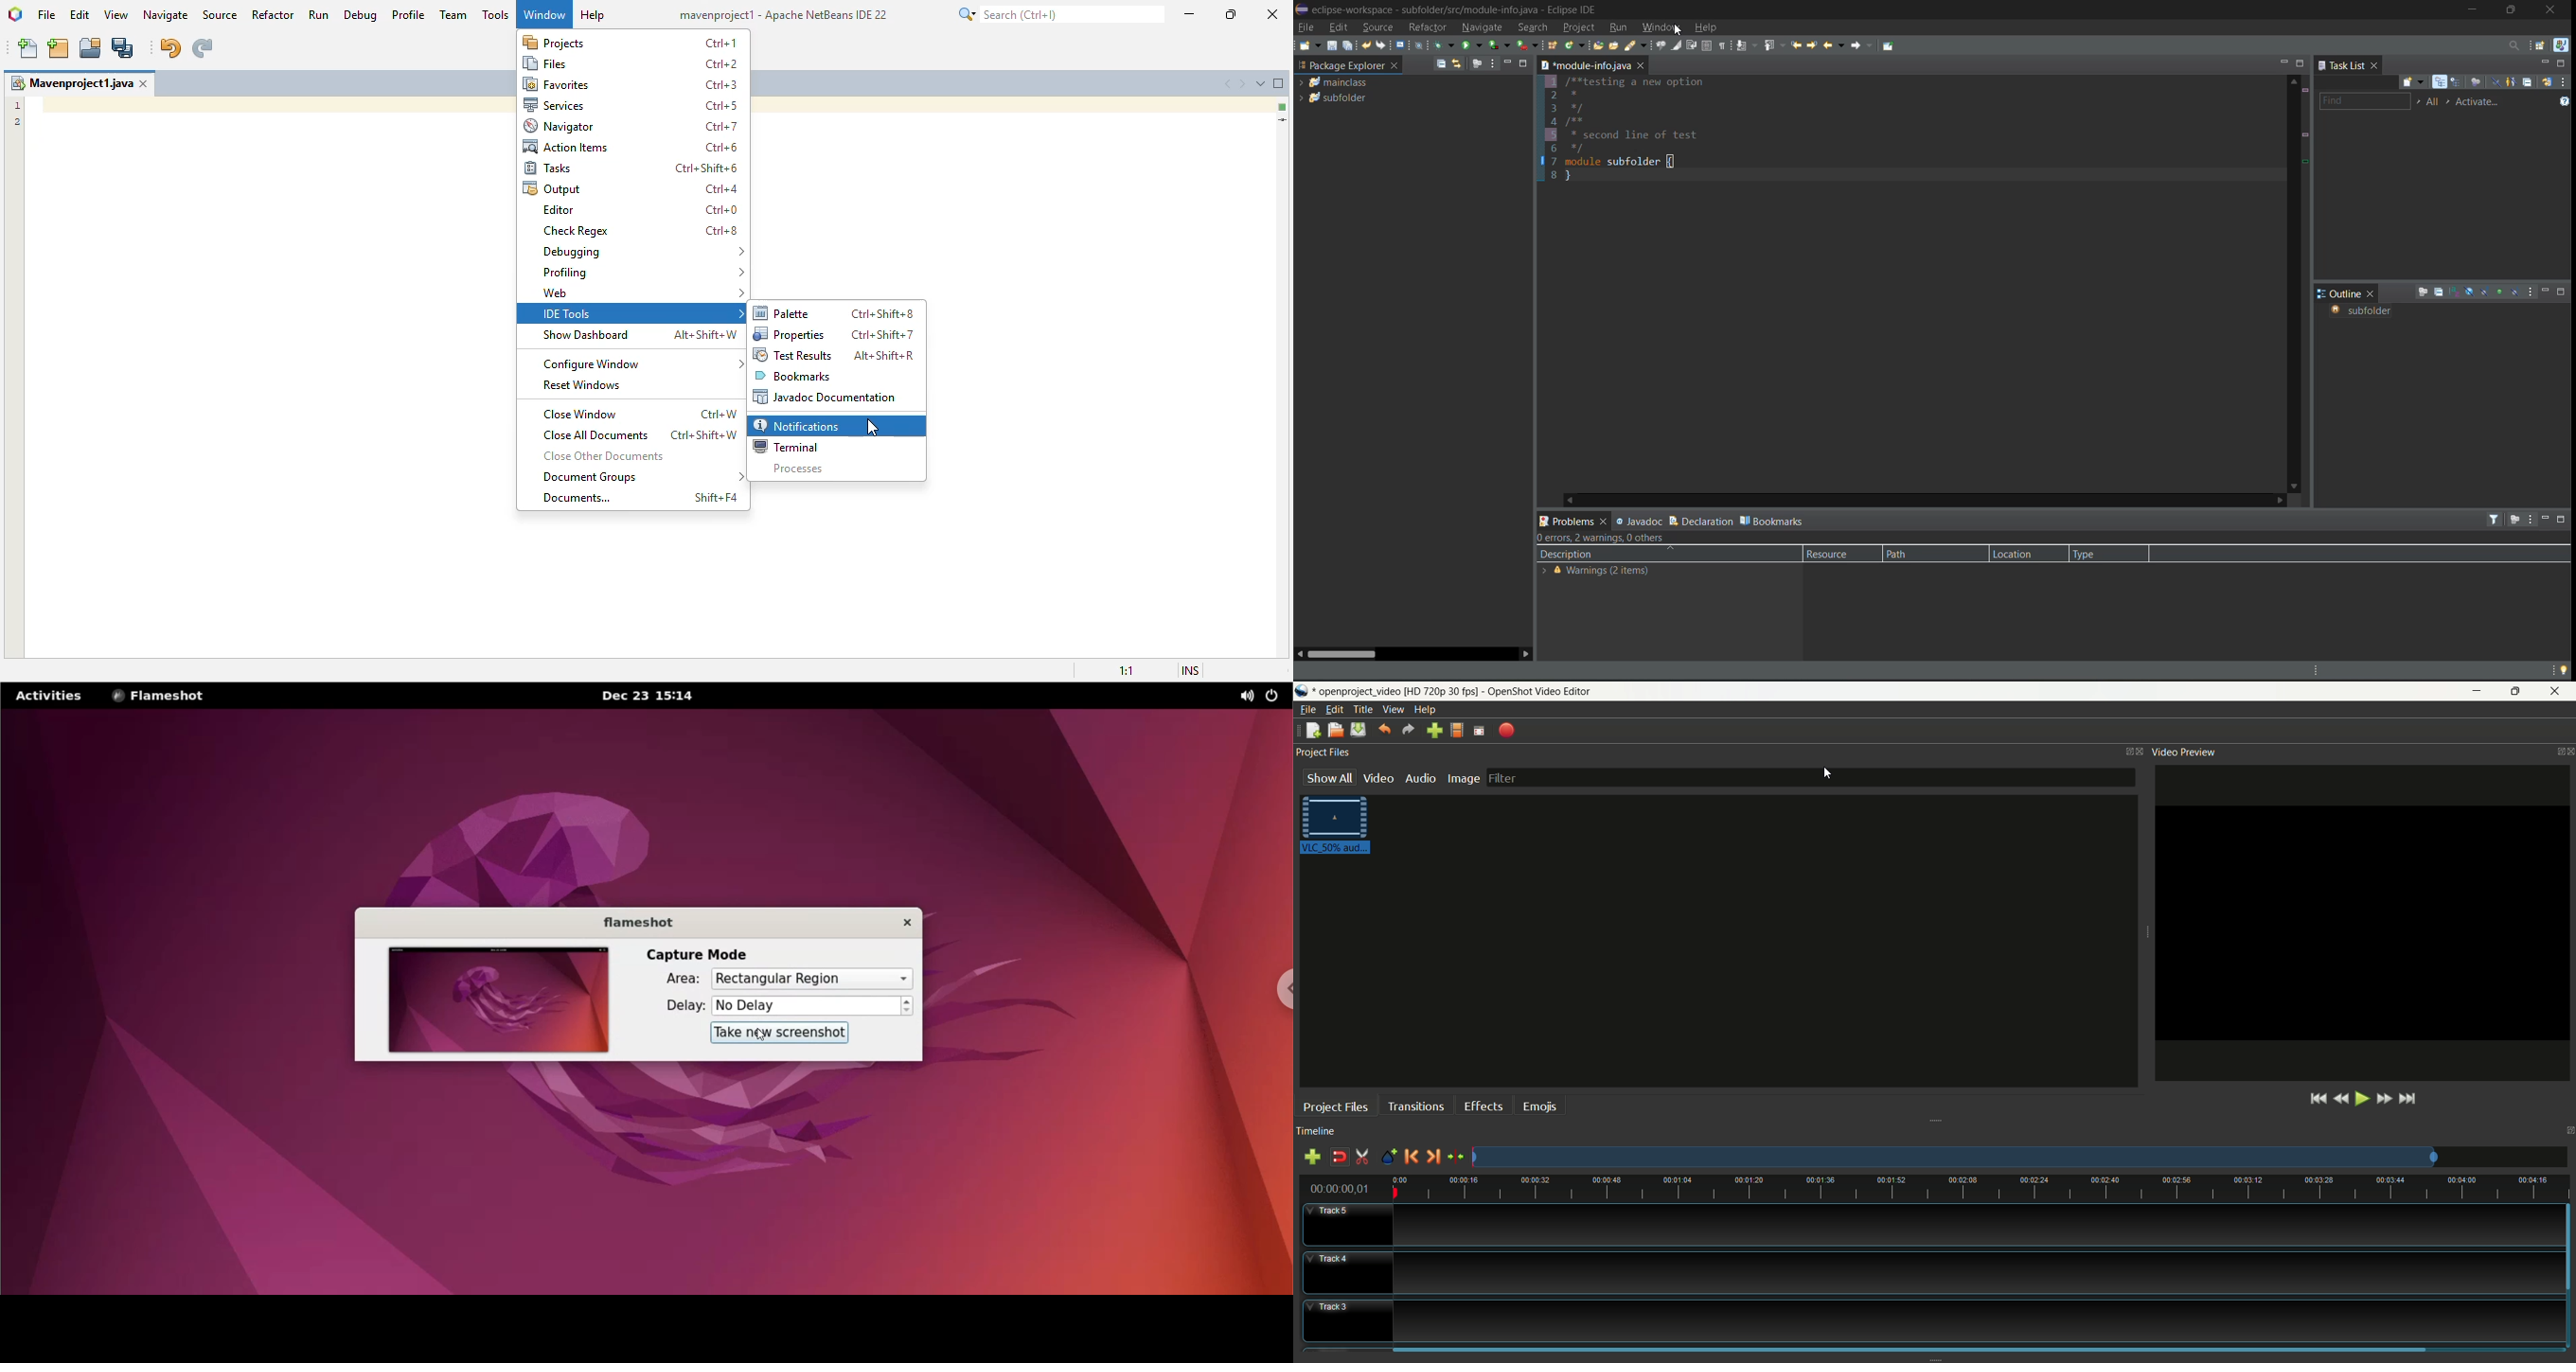  What do you see at coordinates (2340, 65) in the screenshot?
I see `task list` at bounding box center [2340, 65].